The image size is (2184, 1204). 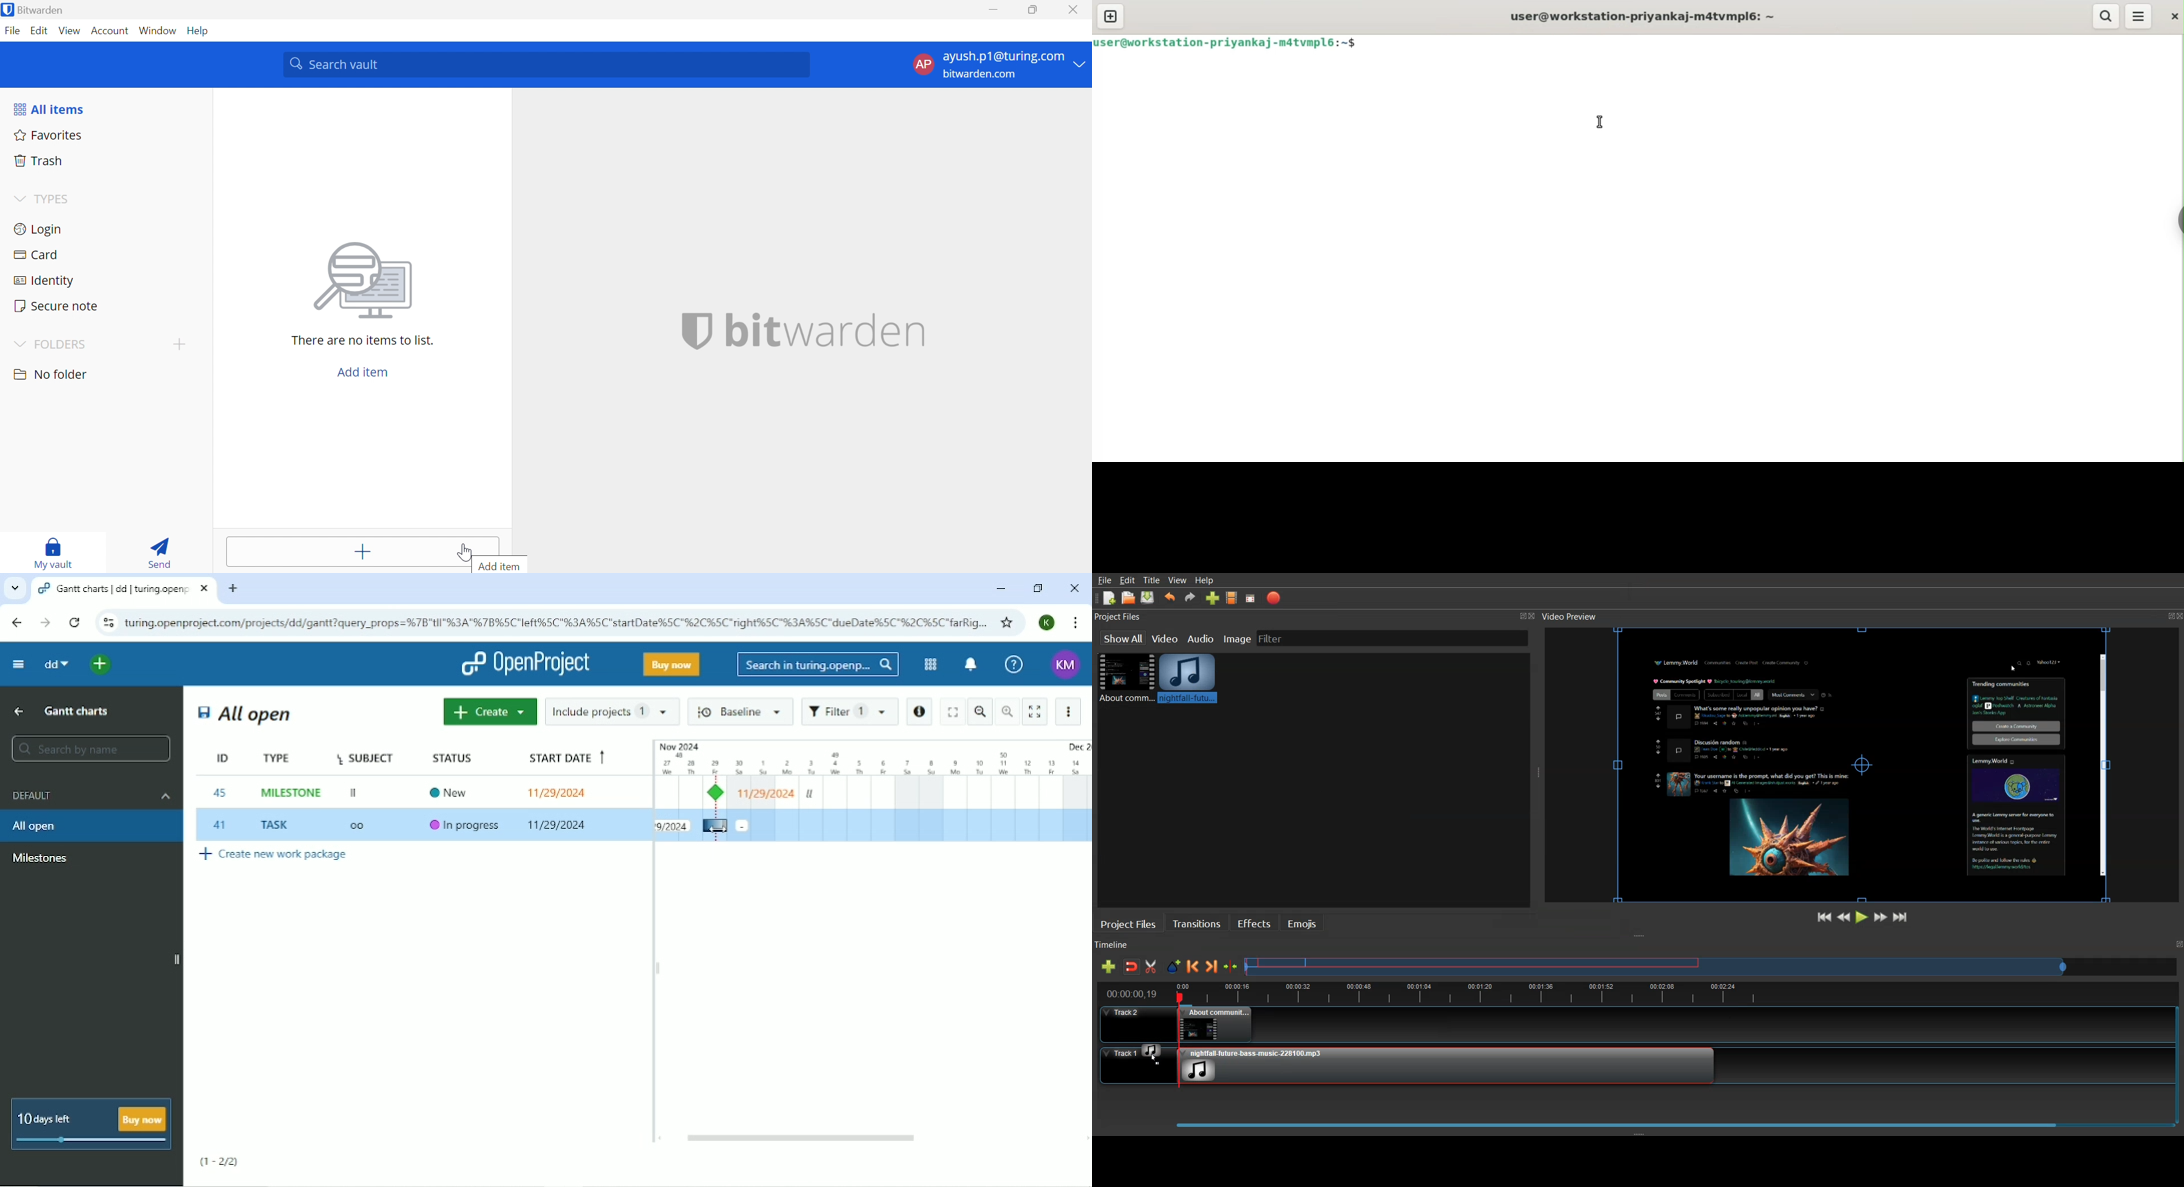 I want to click on Add Marker, so click(x=1173, y=967).